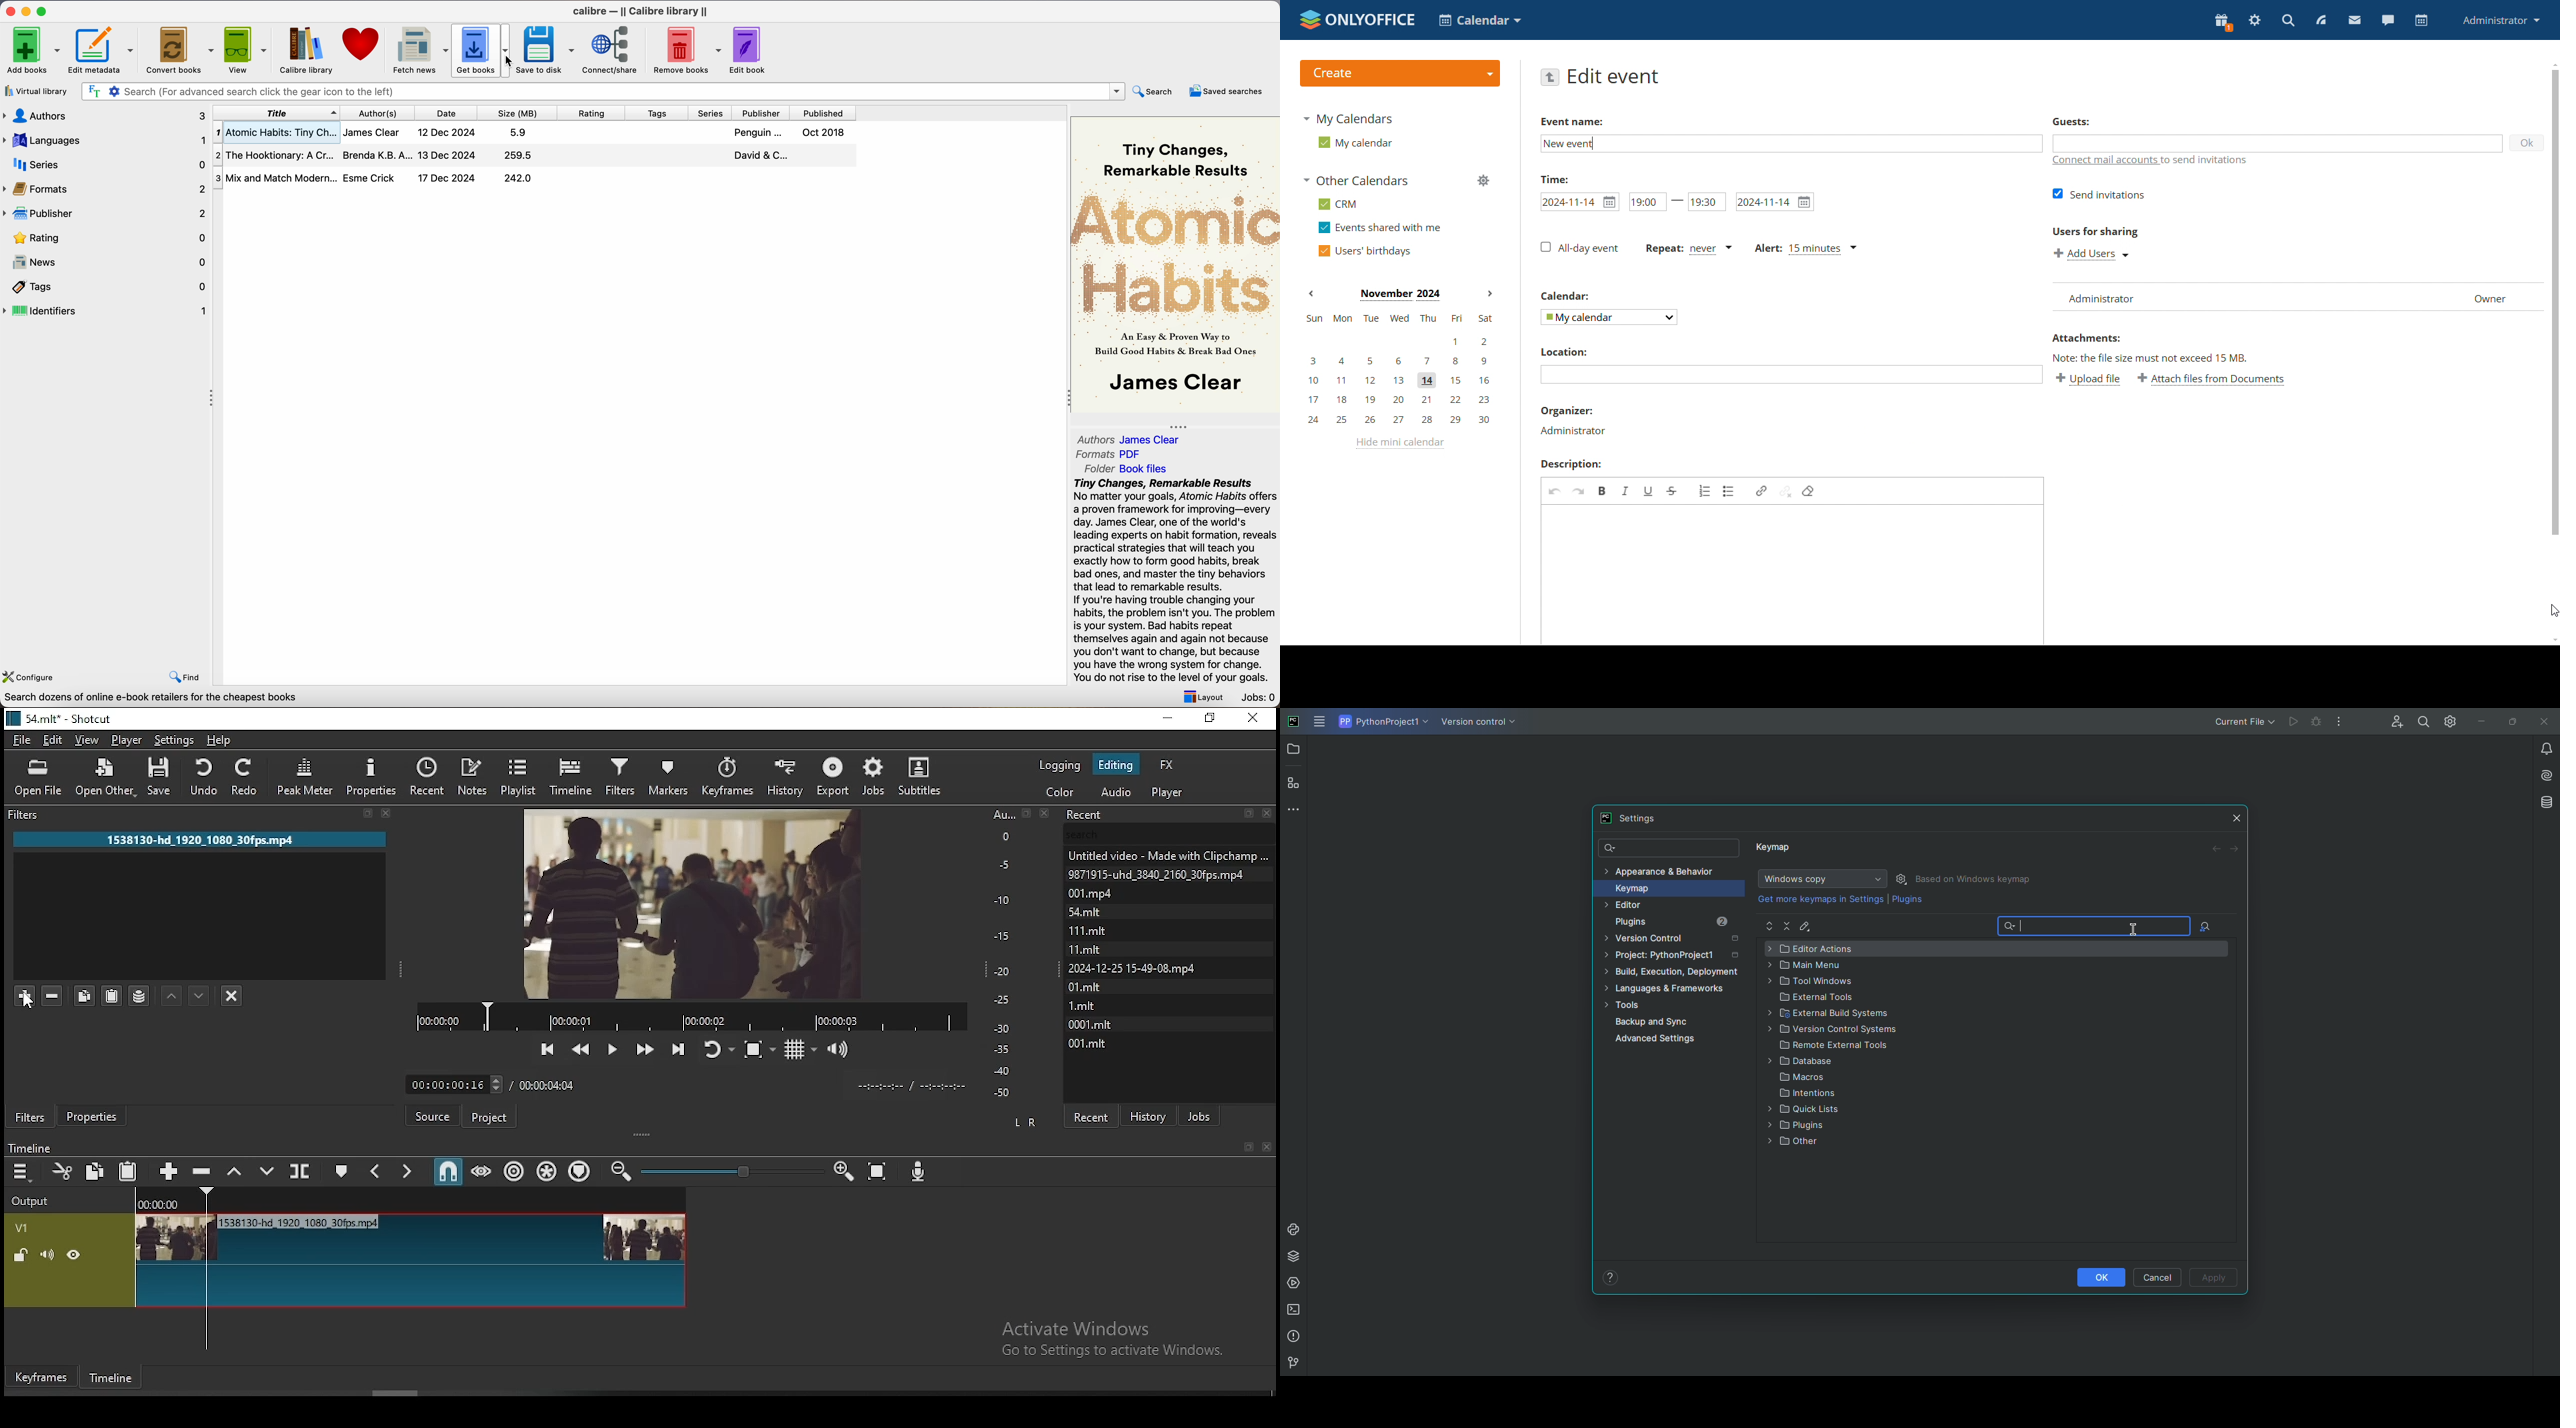 Image resolution: width=2576 pixels, height=1428 pixels. Describe the element at coordinates (85, 996) in the screenshot. I see `copy checked filters` at that location.